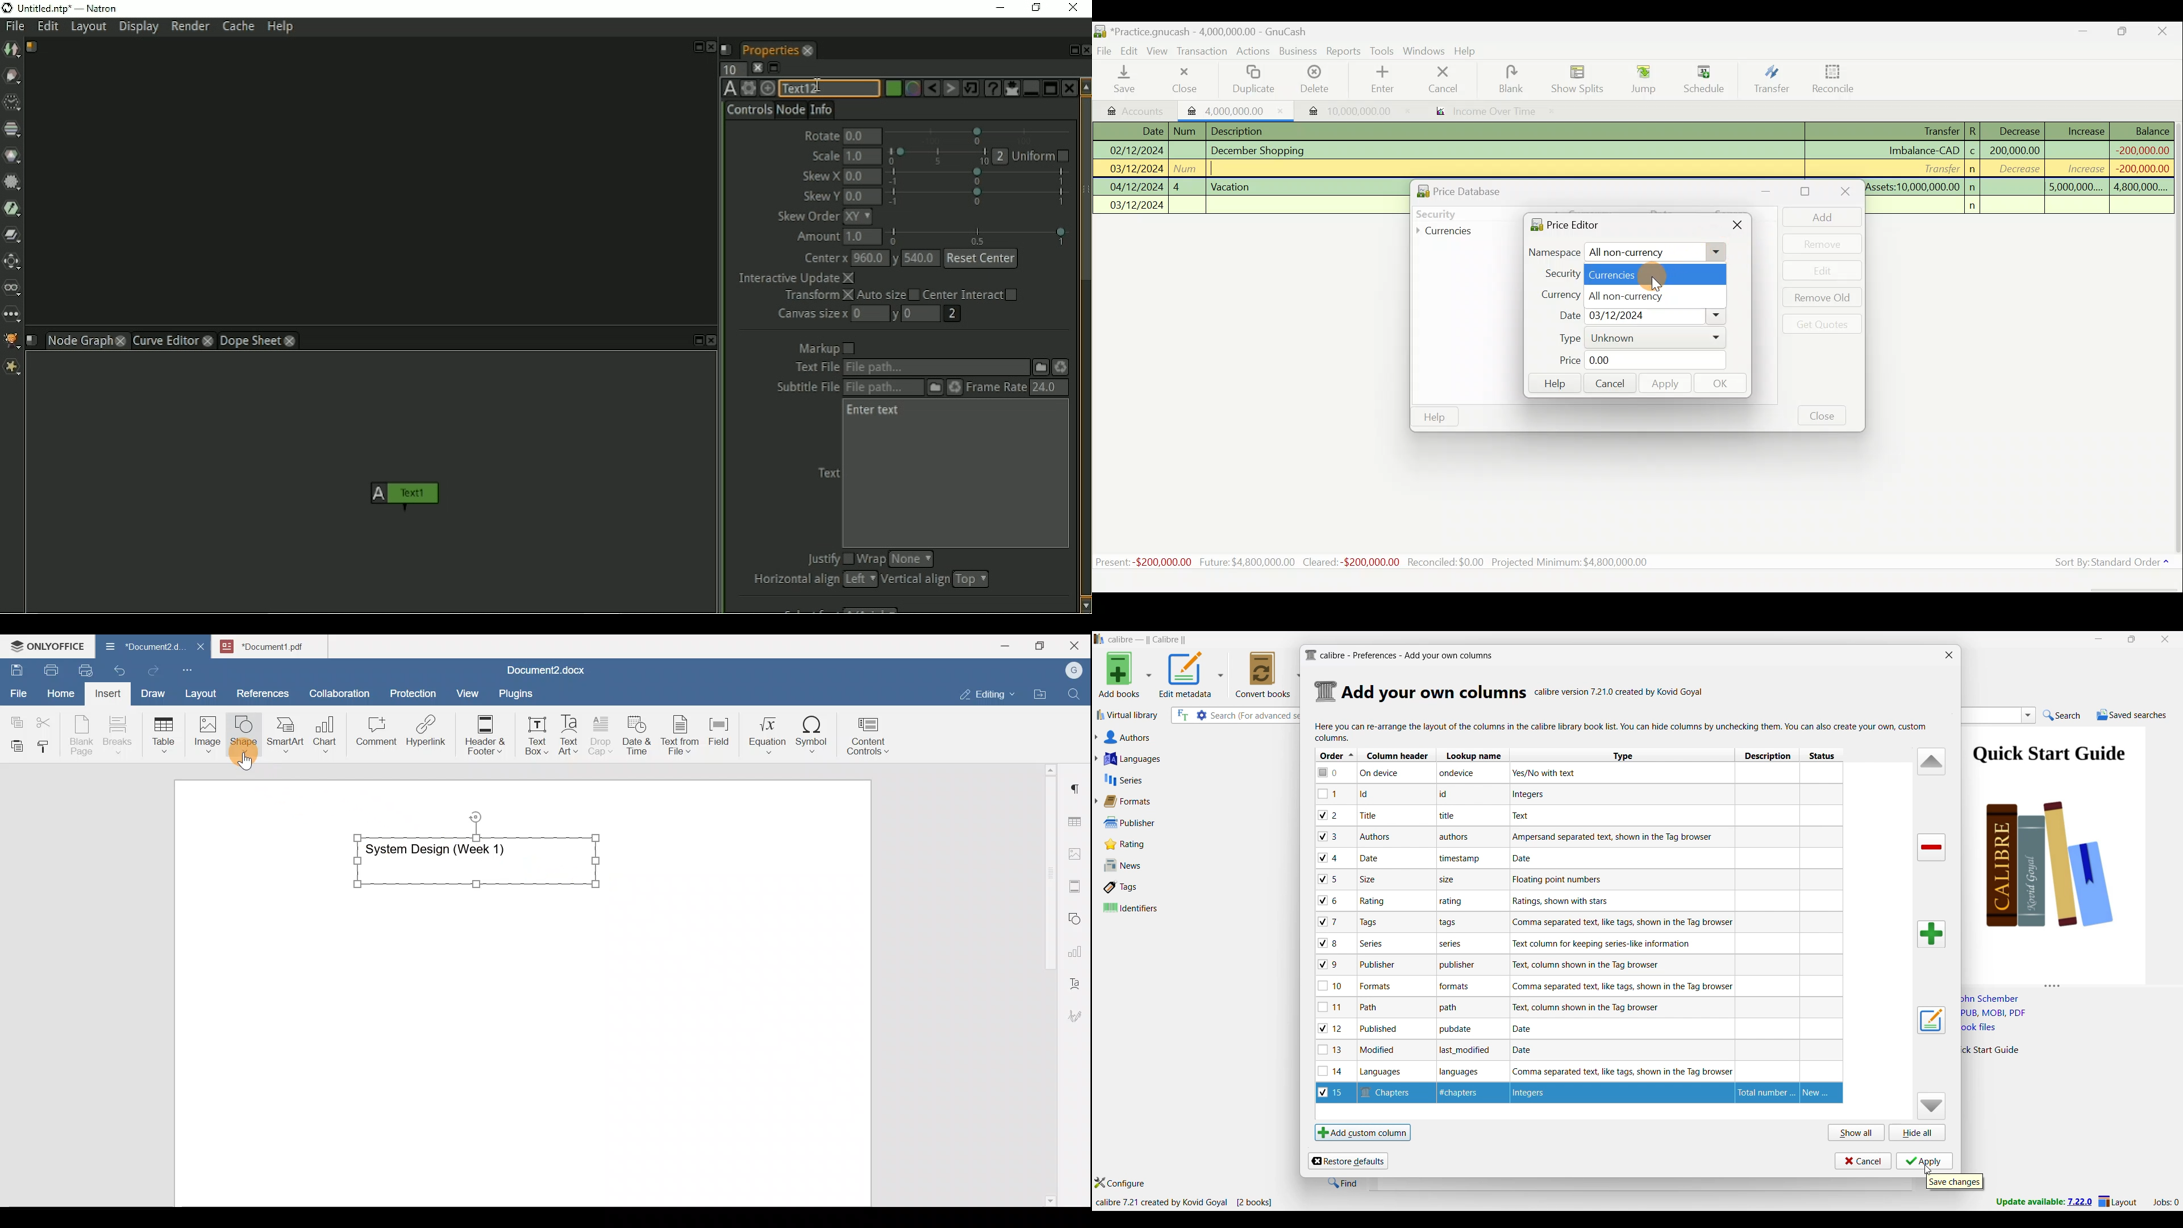 The image size is (2184, 1232). I want to click on Status column, so click(1821, 755).